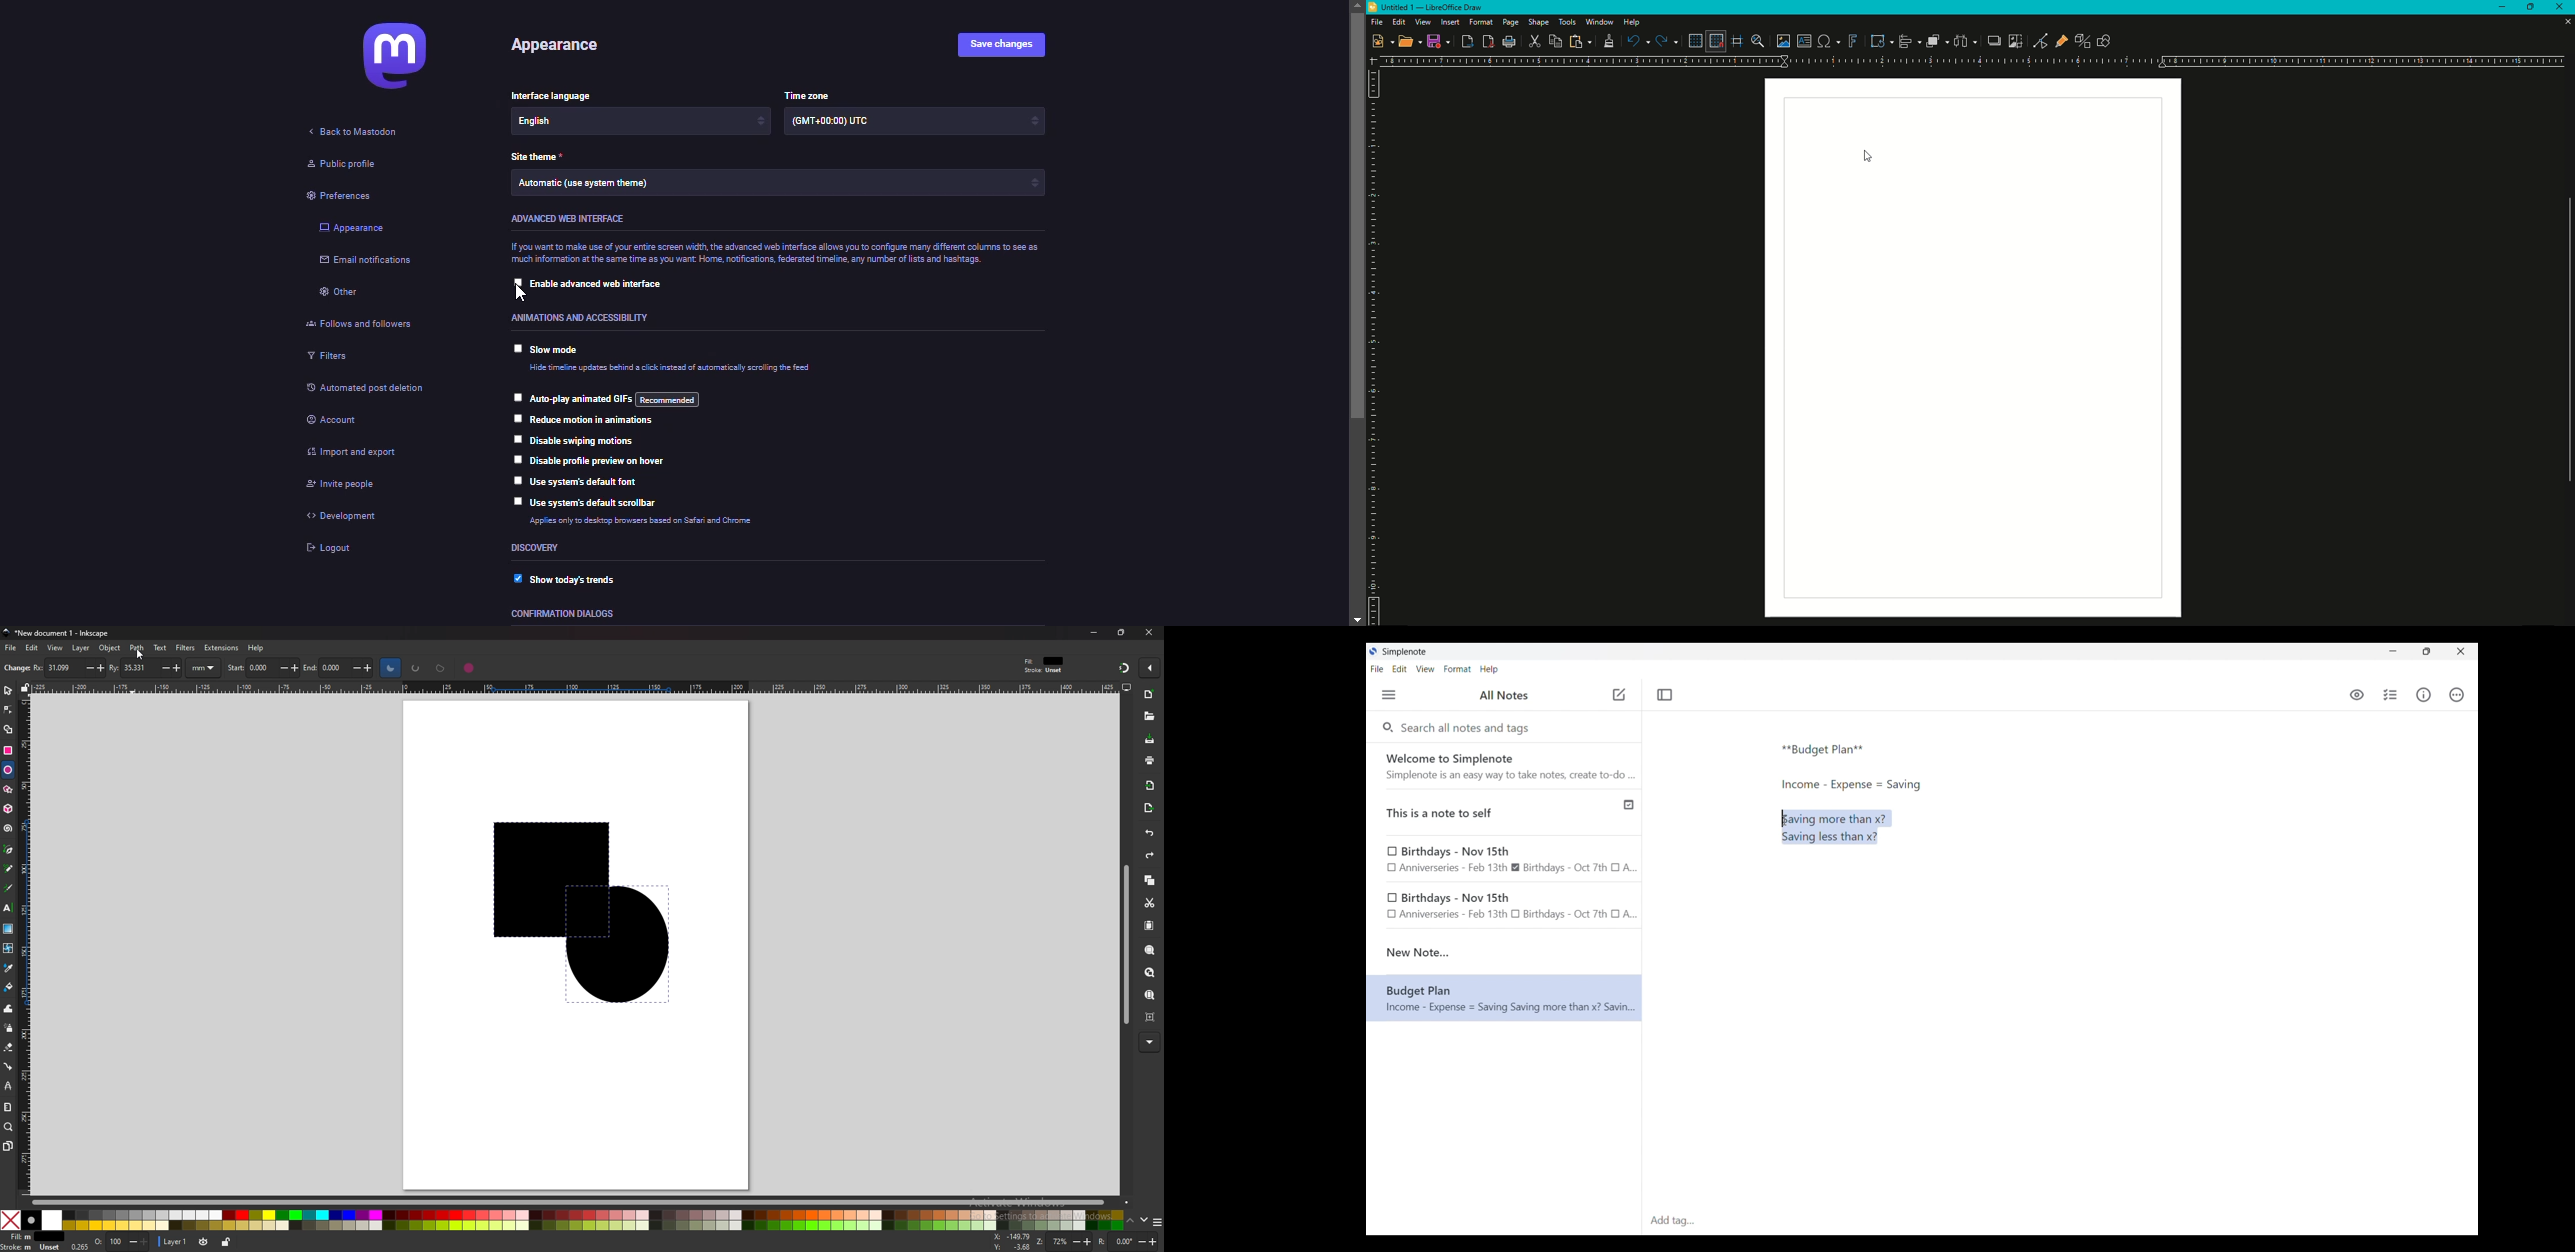 This screenshot has width=2576, height=1260. I want to click on text, so click(160, 647).